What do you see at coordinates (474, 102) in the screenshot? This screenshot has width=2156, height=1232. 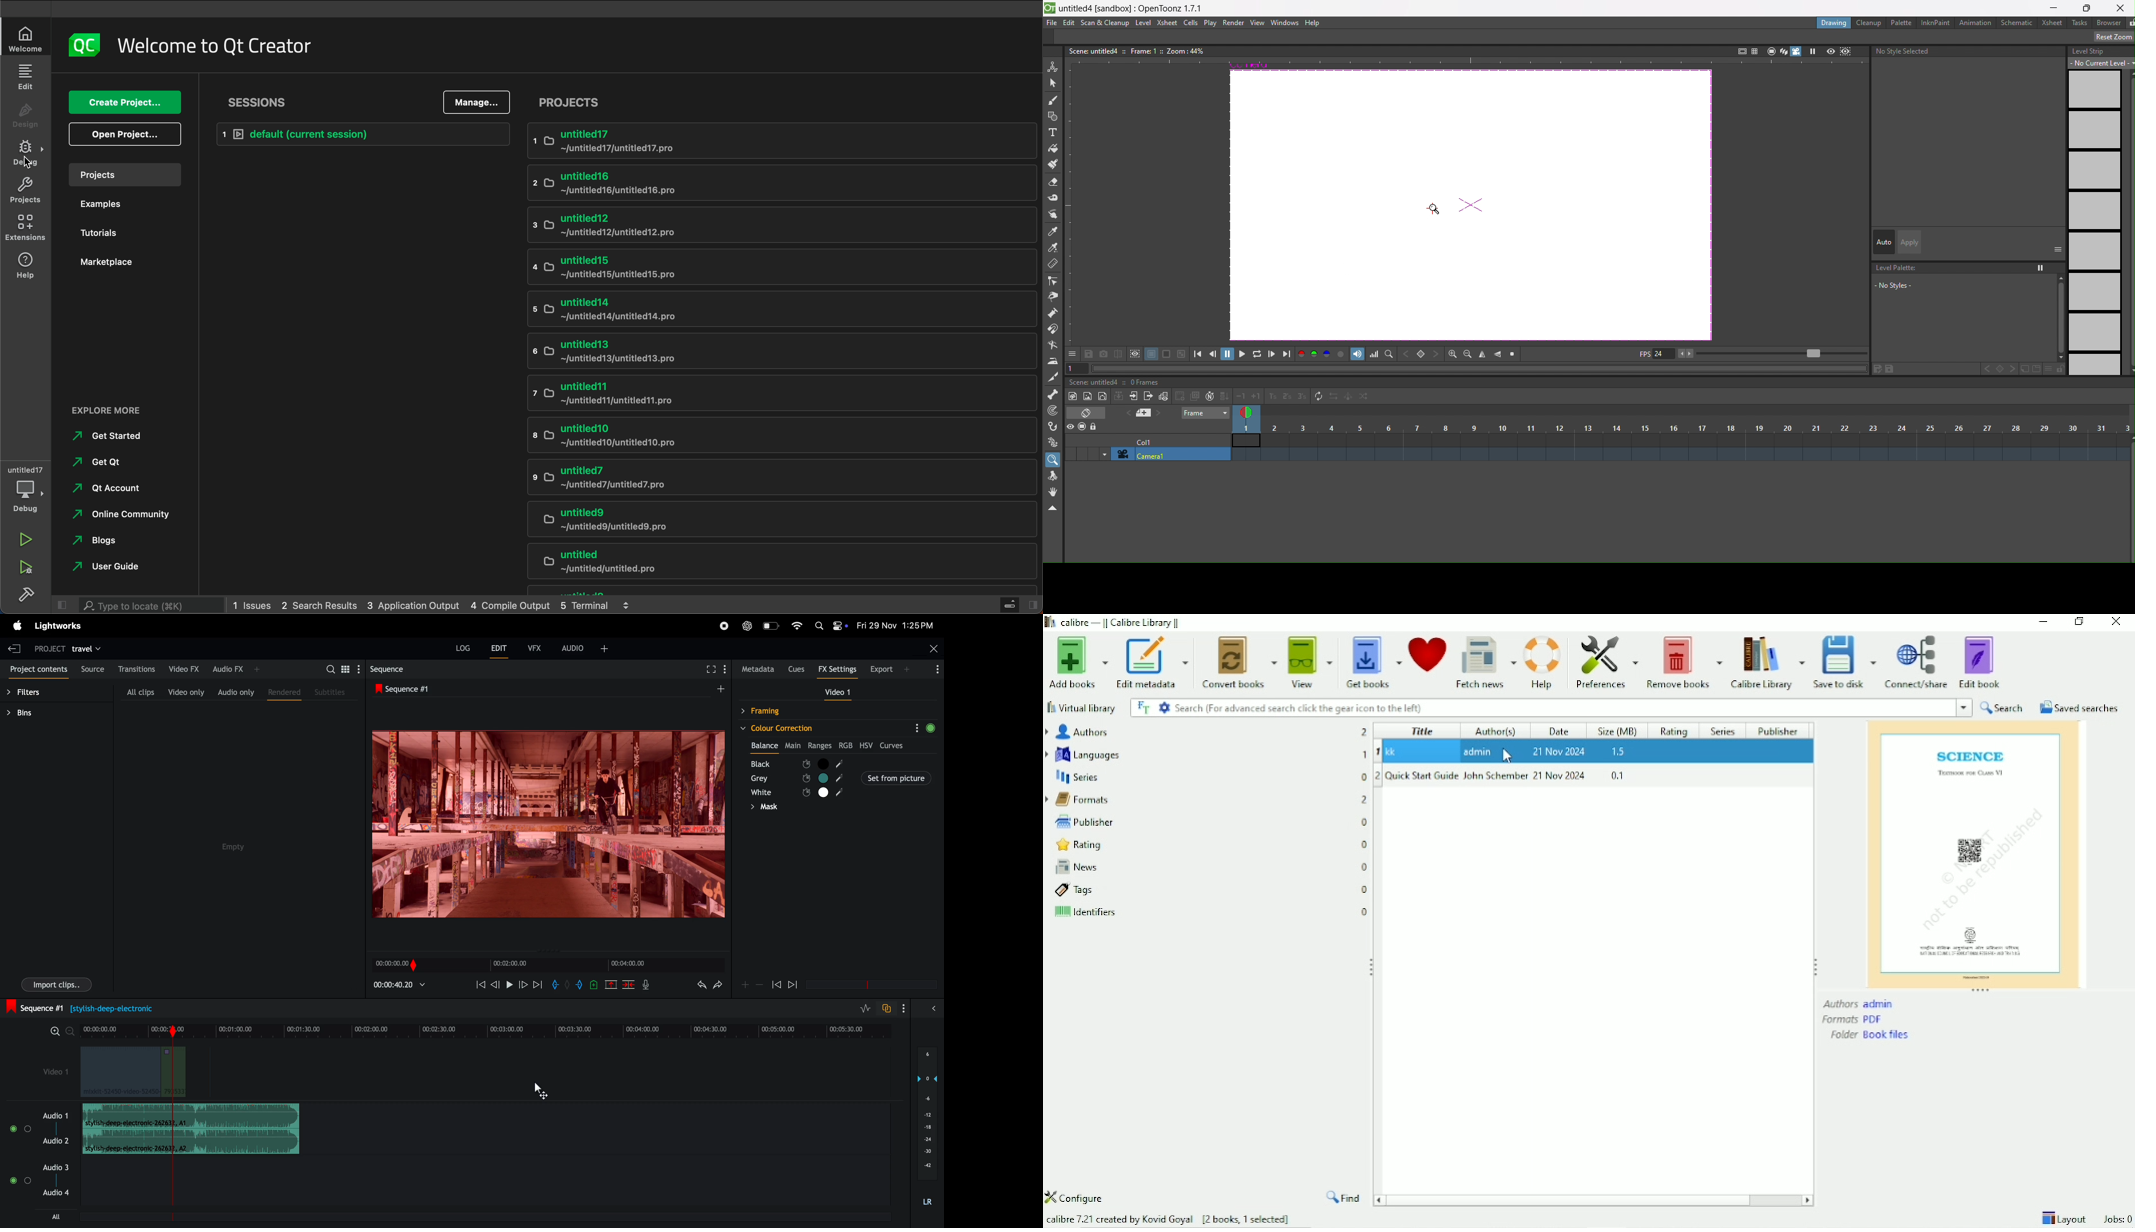 I see `manage` at bounding box center [474, 102].